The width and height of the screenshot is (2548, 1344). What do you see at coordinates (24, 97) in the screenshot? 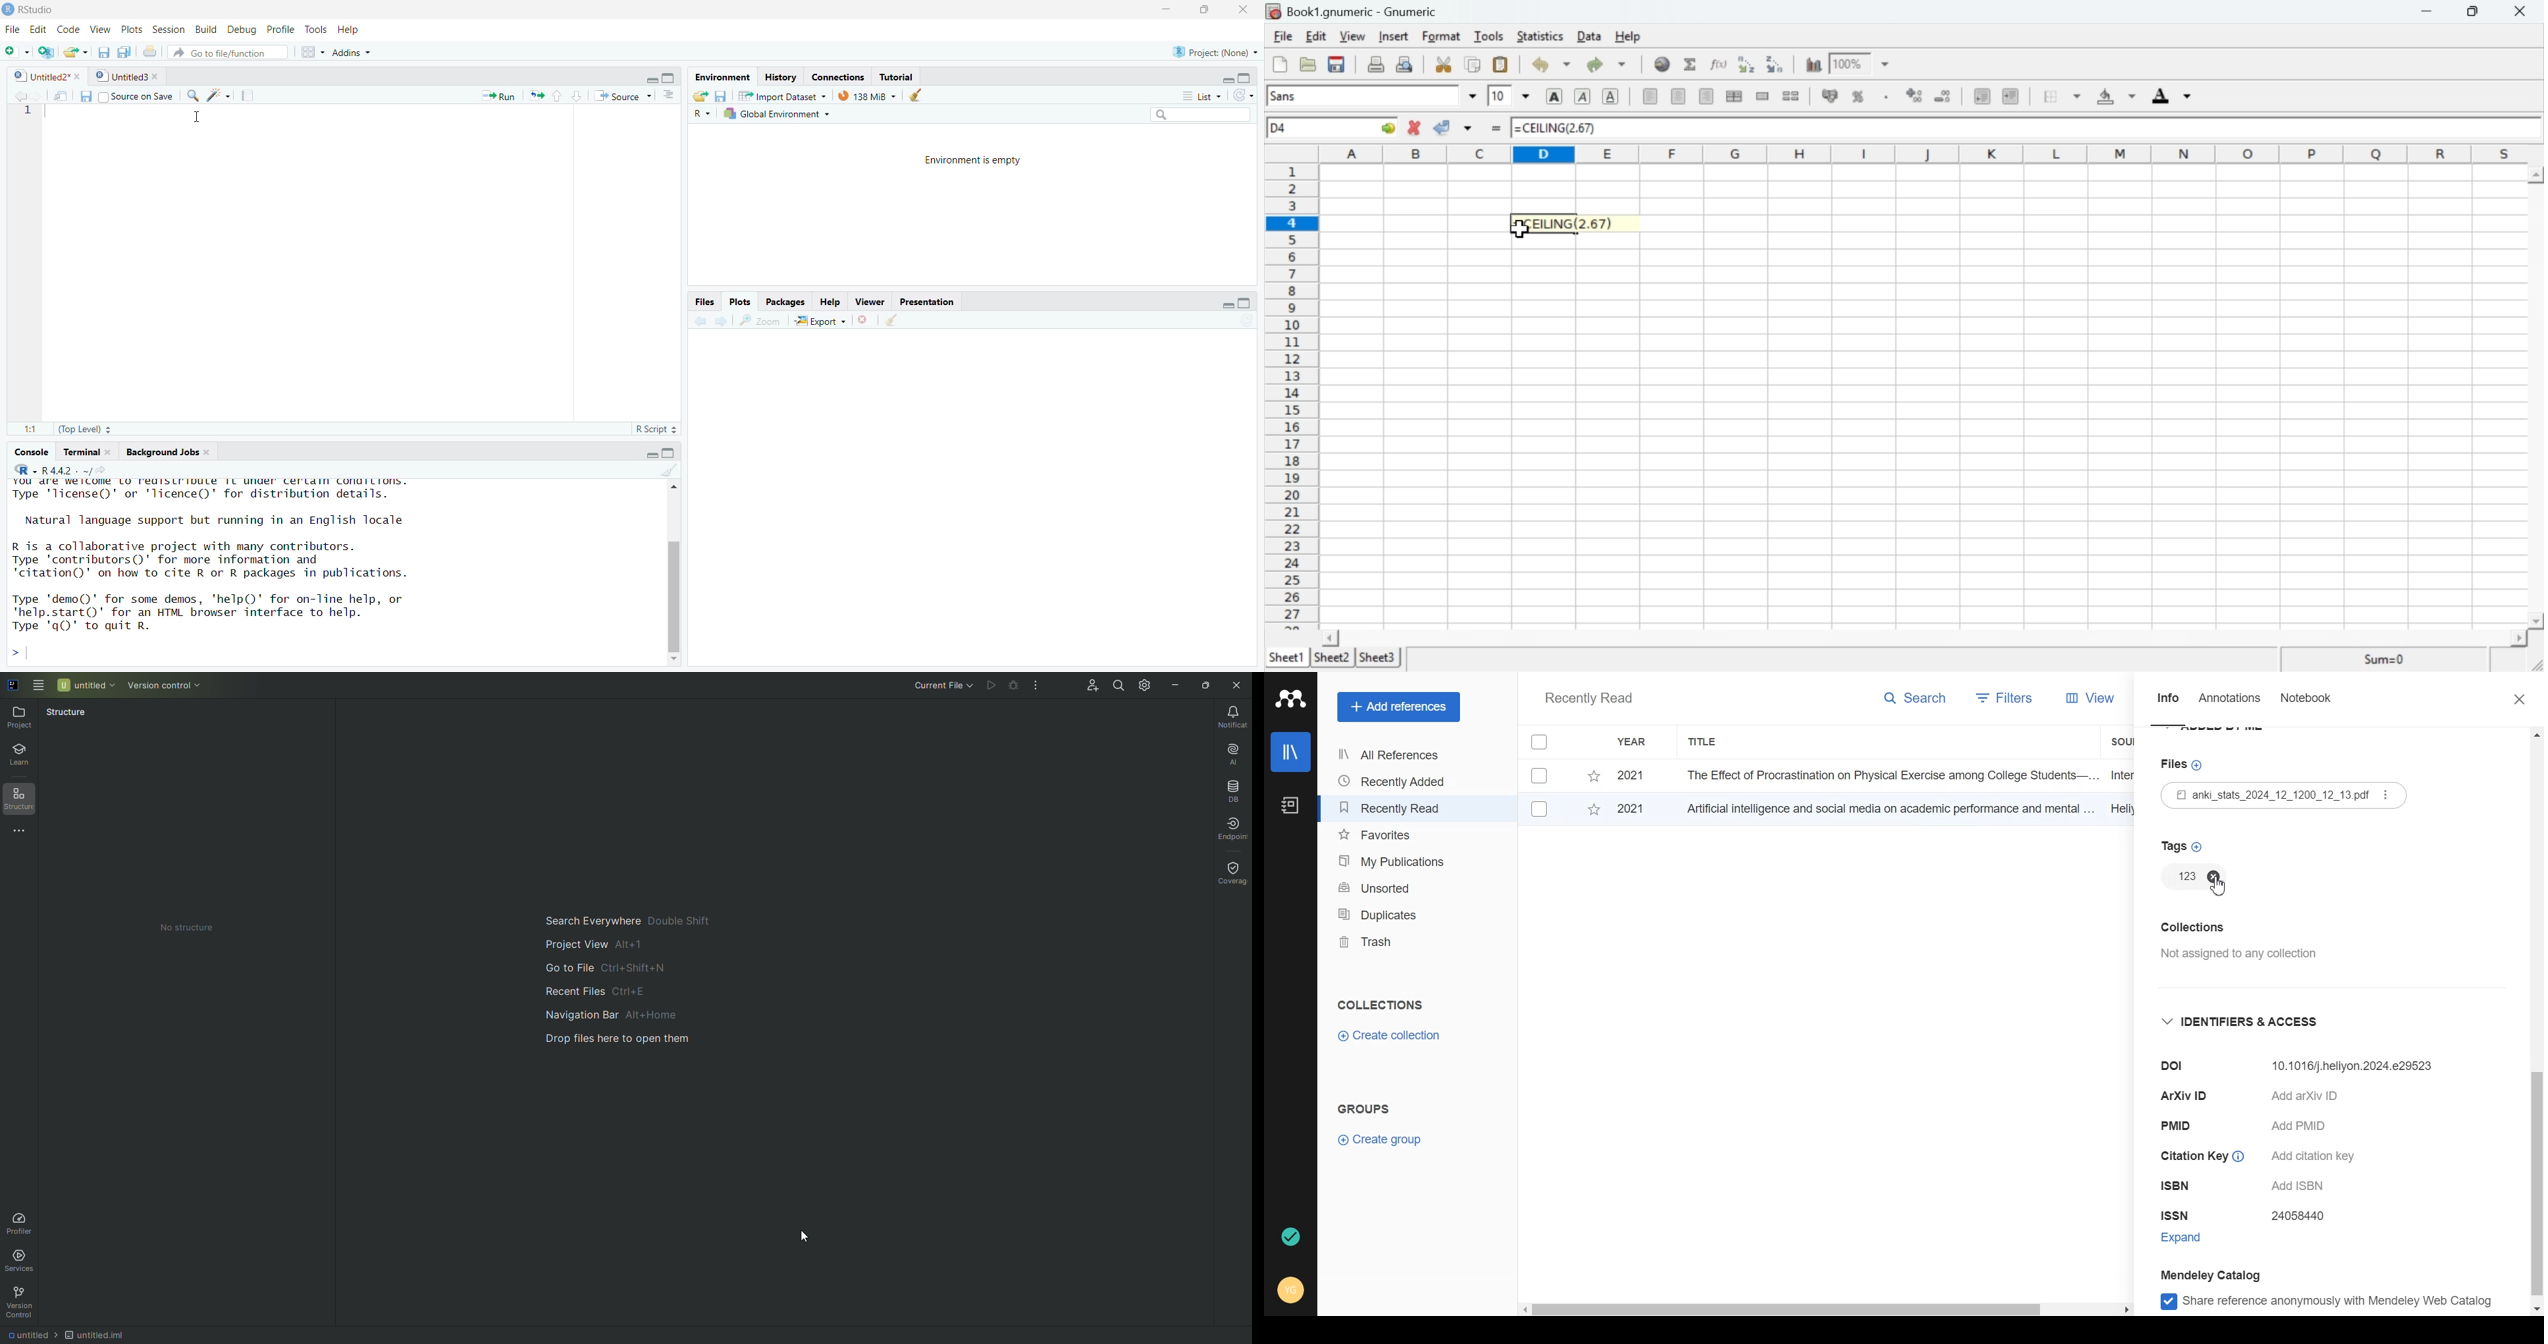
I see `forward/backward` at bounding box center [24, 97].